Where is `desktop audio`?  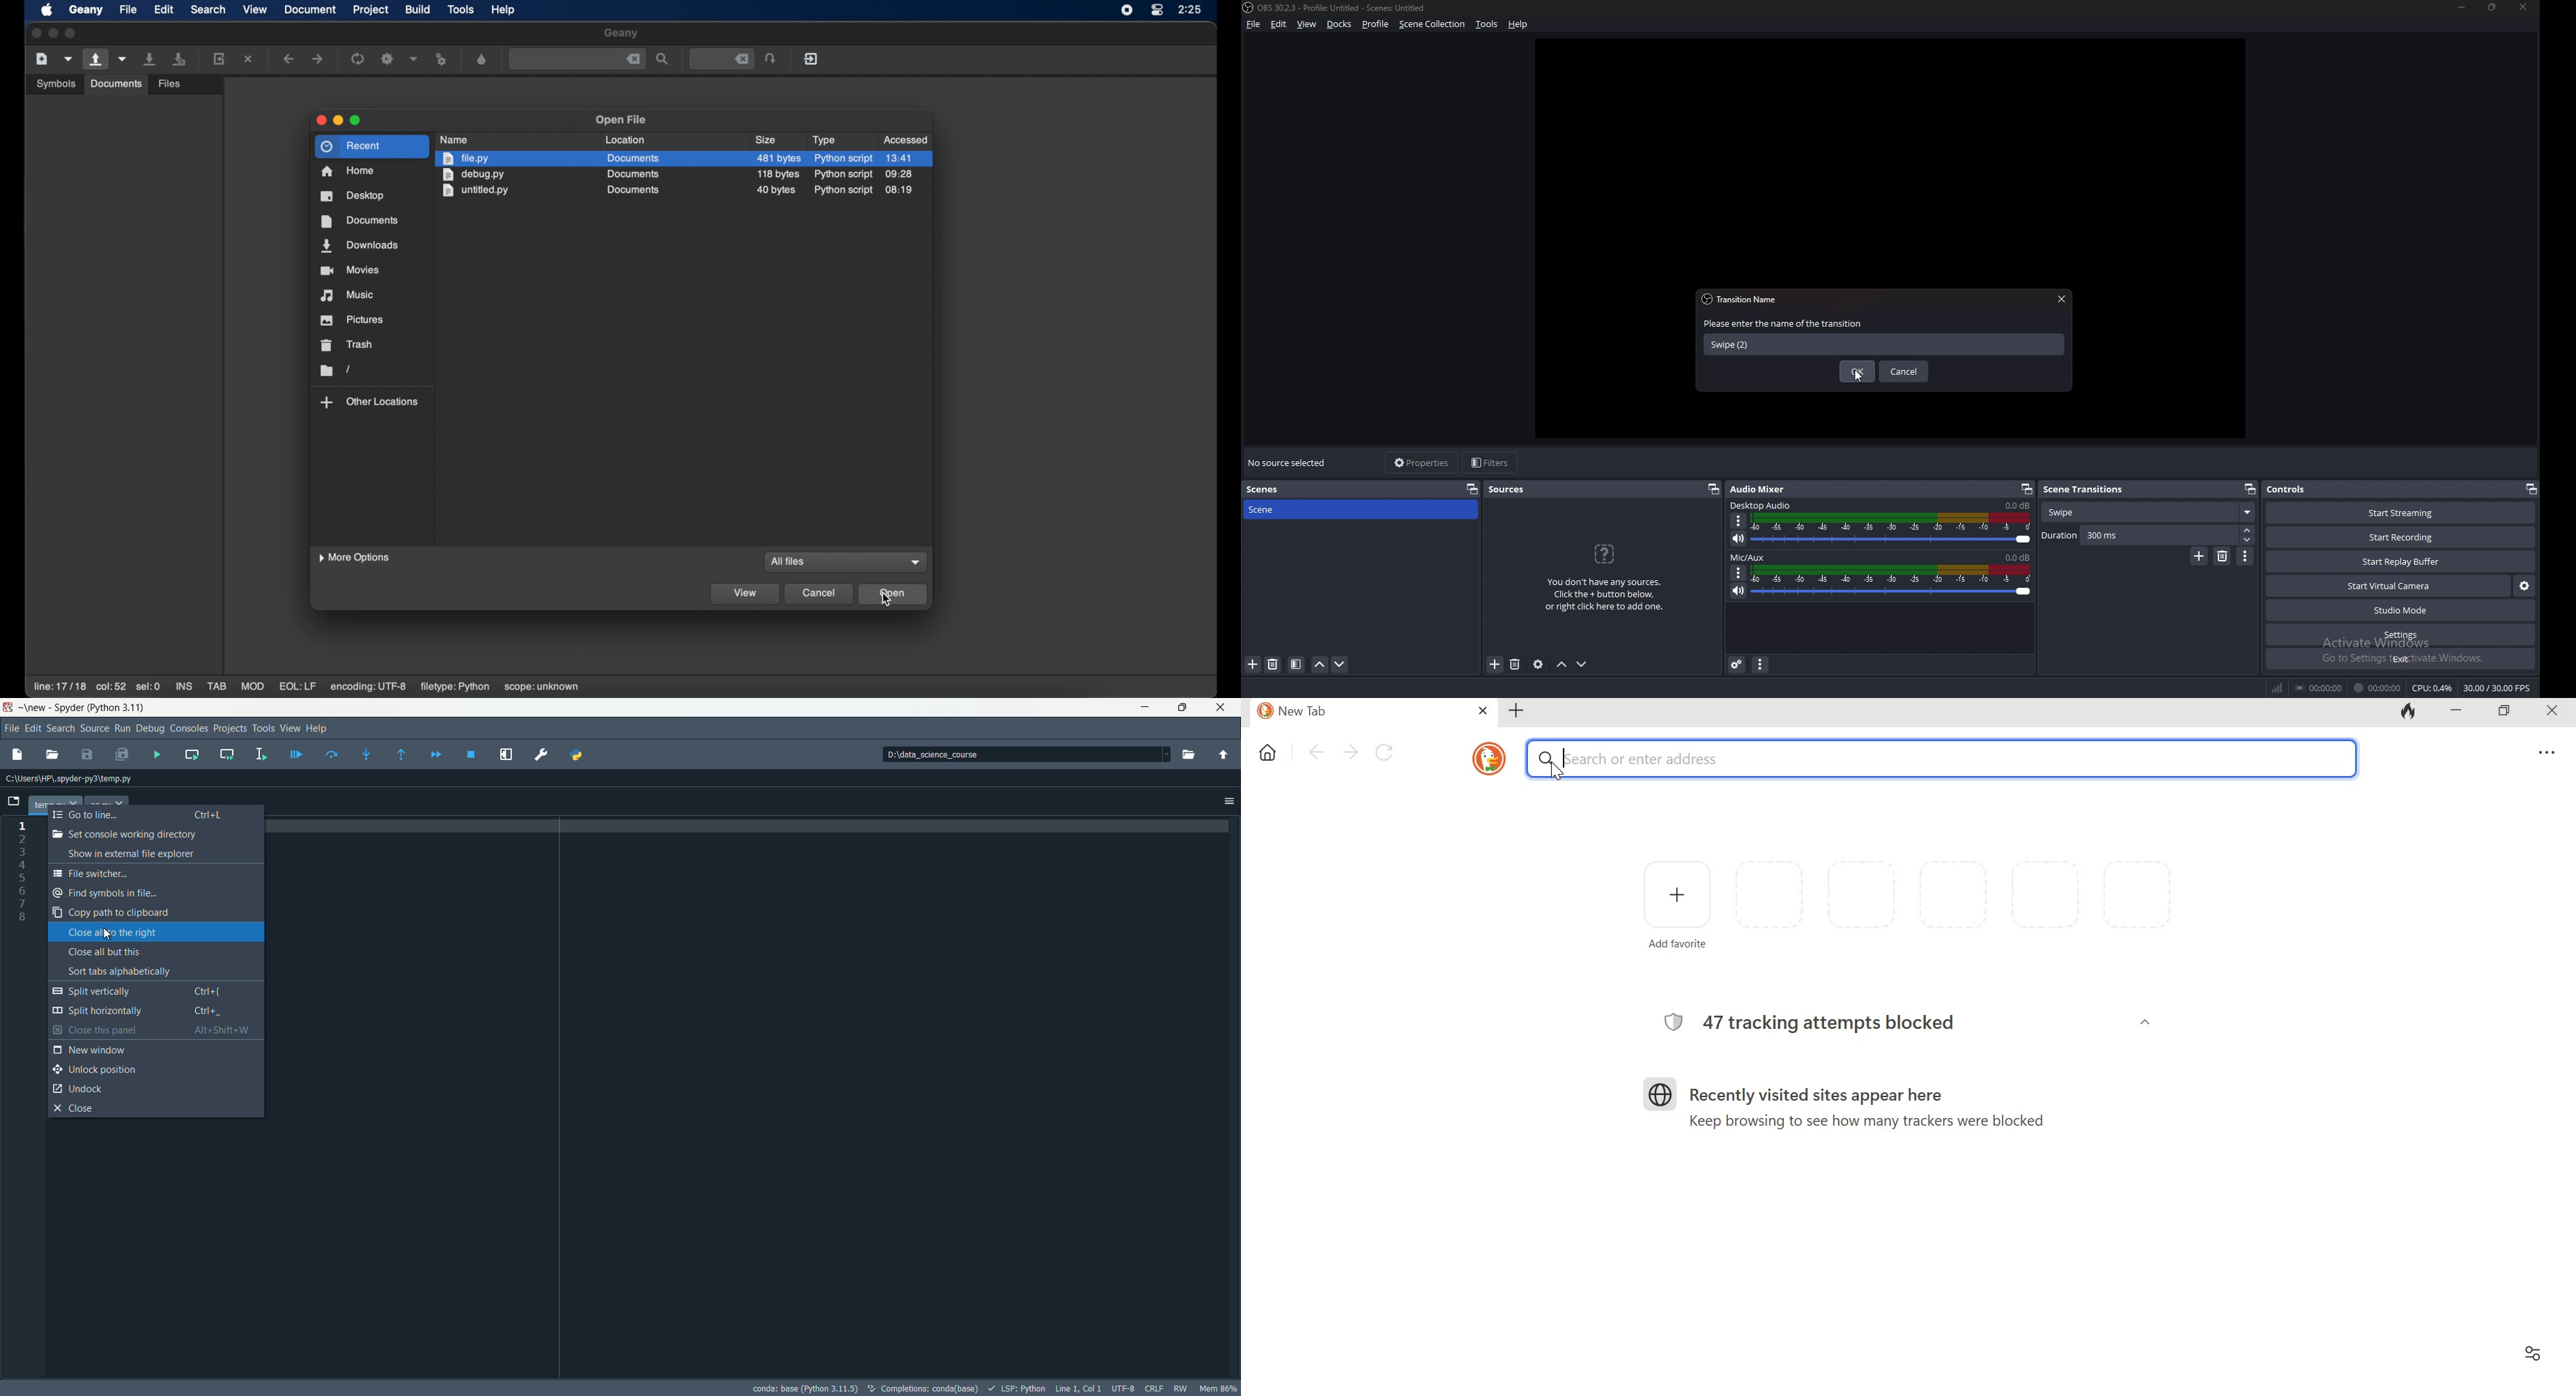
desktop audio is located at coordinates (1761, 505).